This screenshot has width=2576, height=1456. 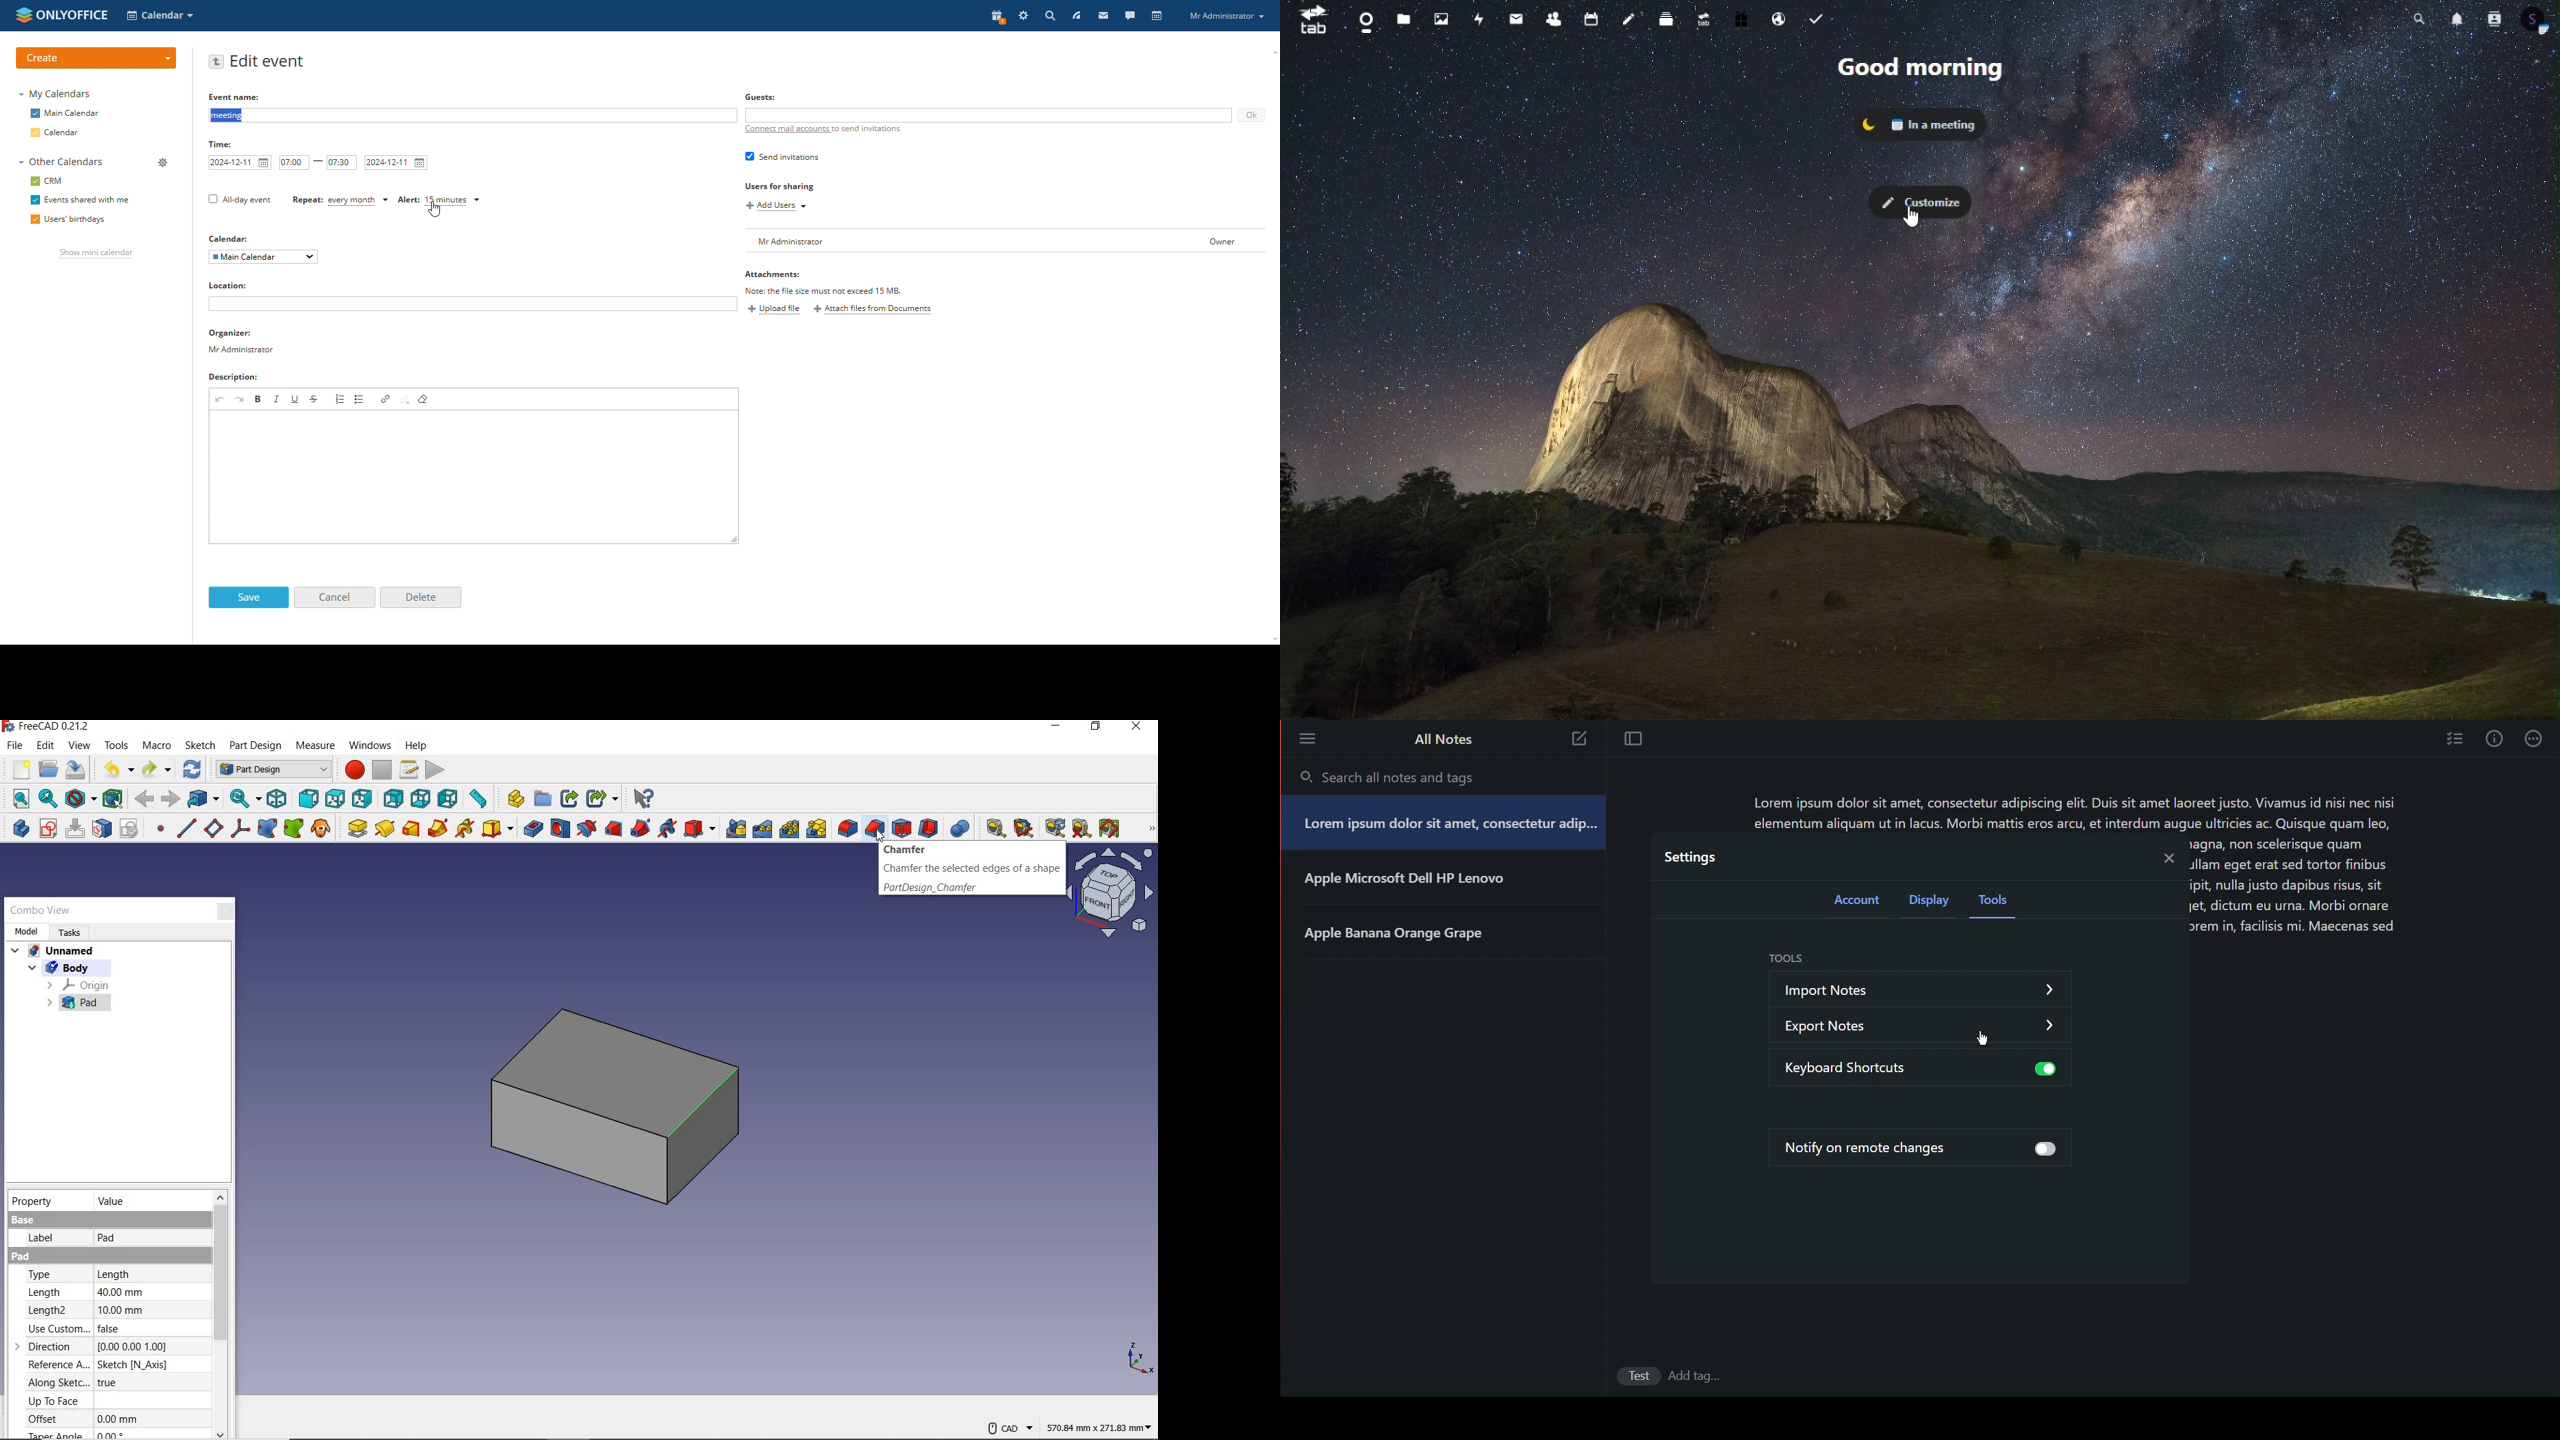 What do you see at coordinates (227, 237) in the screenshot?
I see `Calendar:` at bounding box center [227, 237].